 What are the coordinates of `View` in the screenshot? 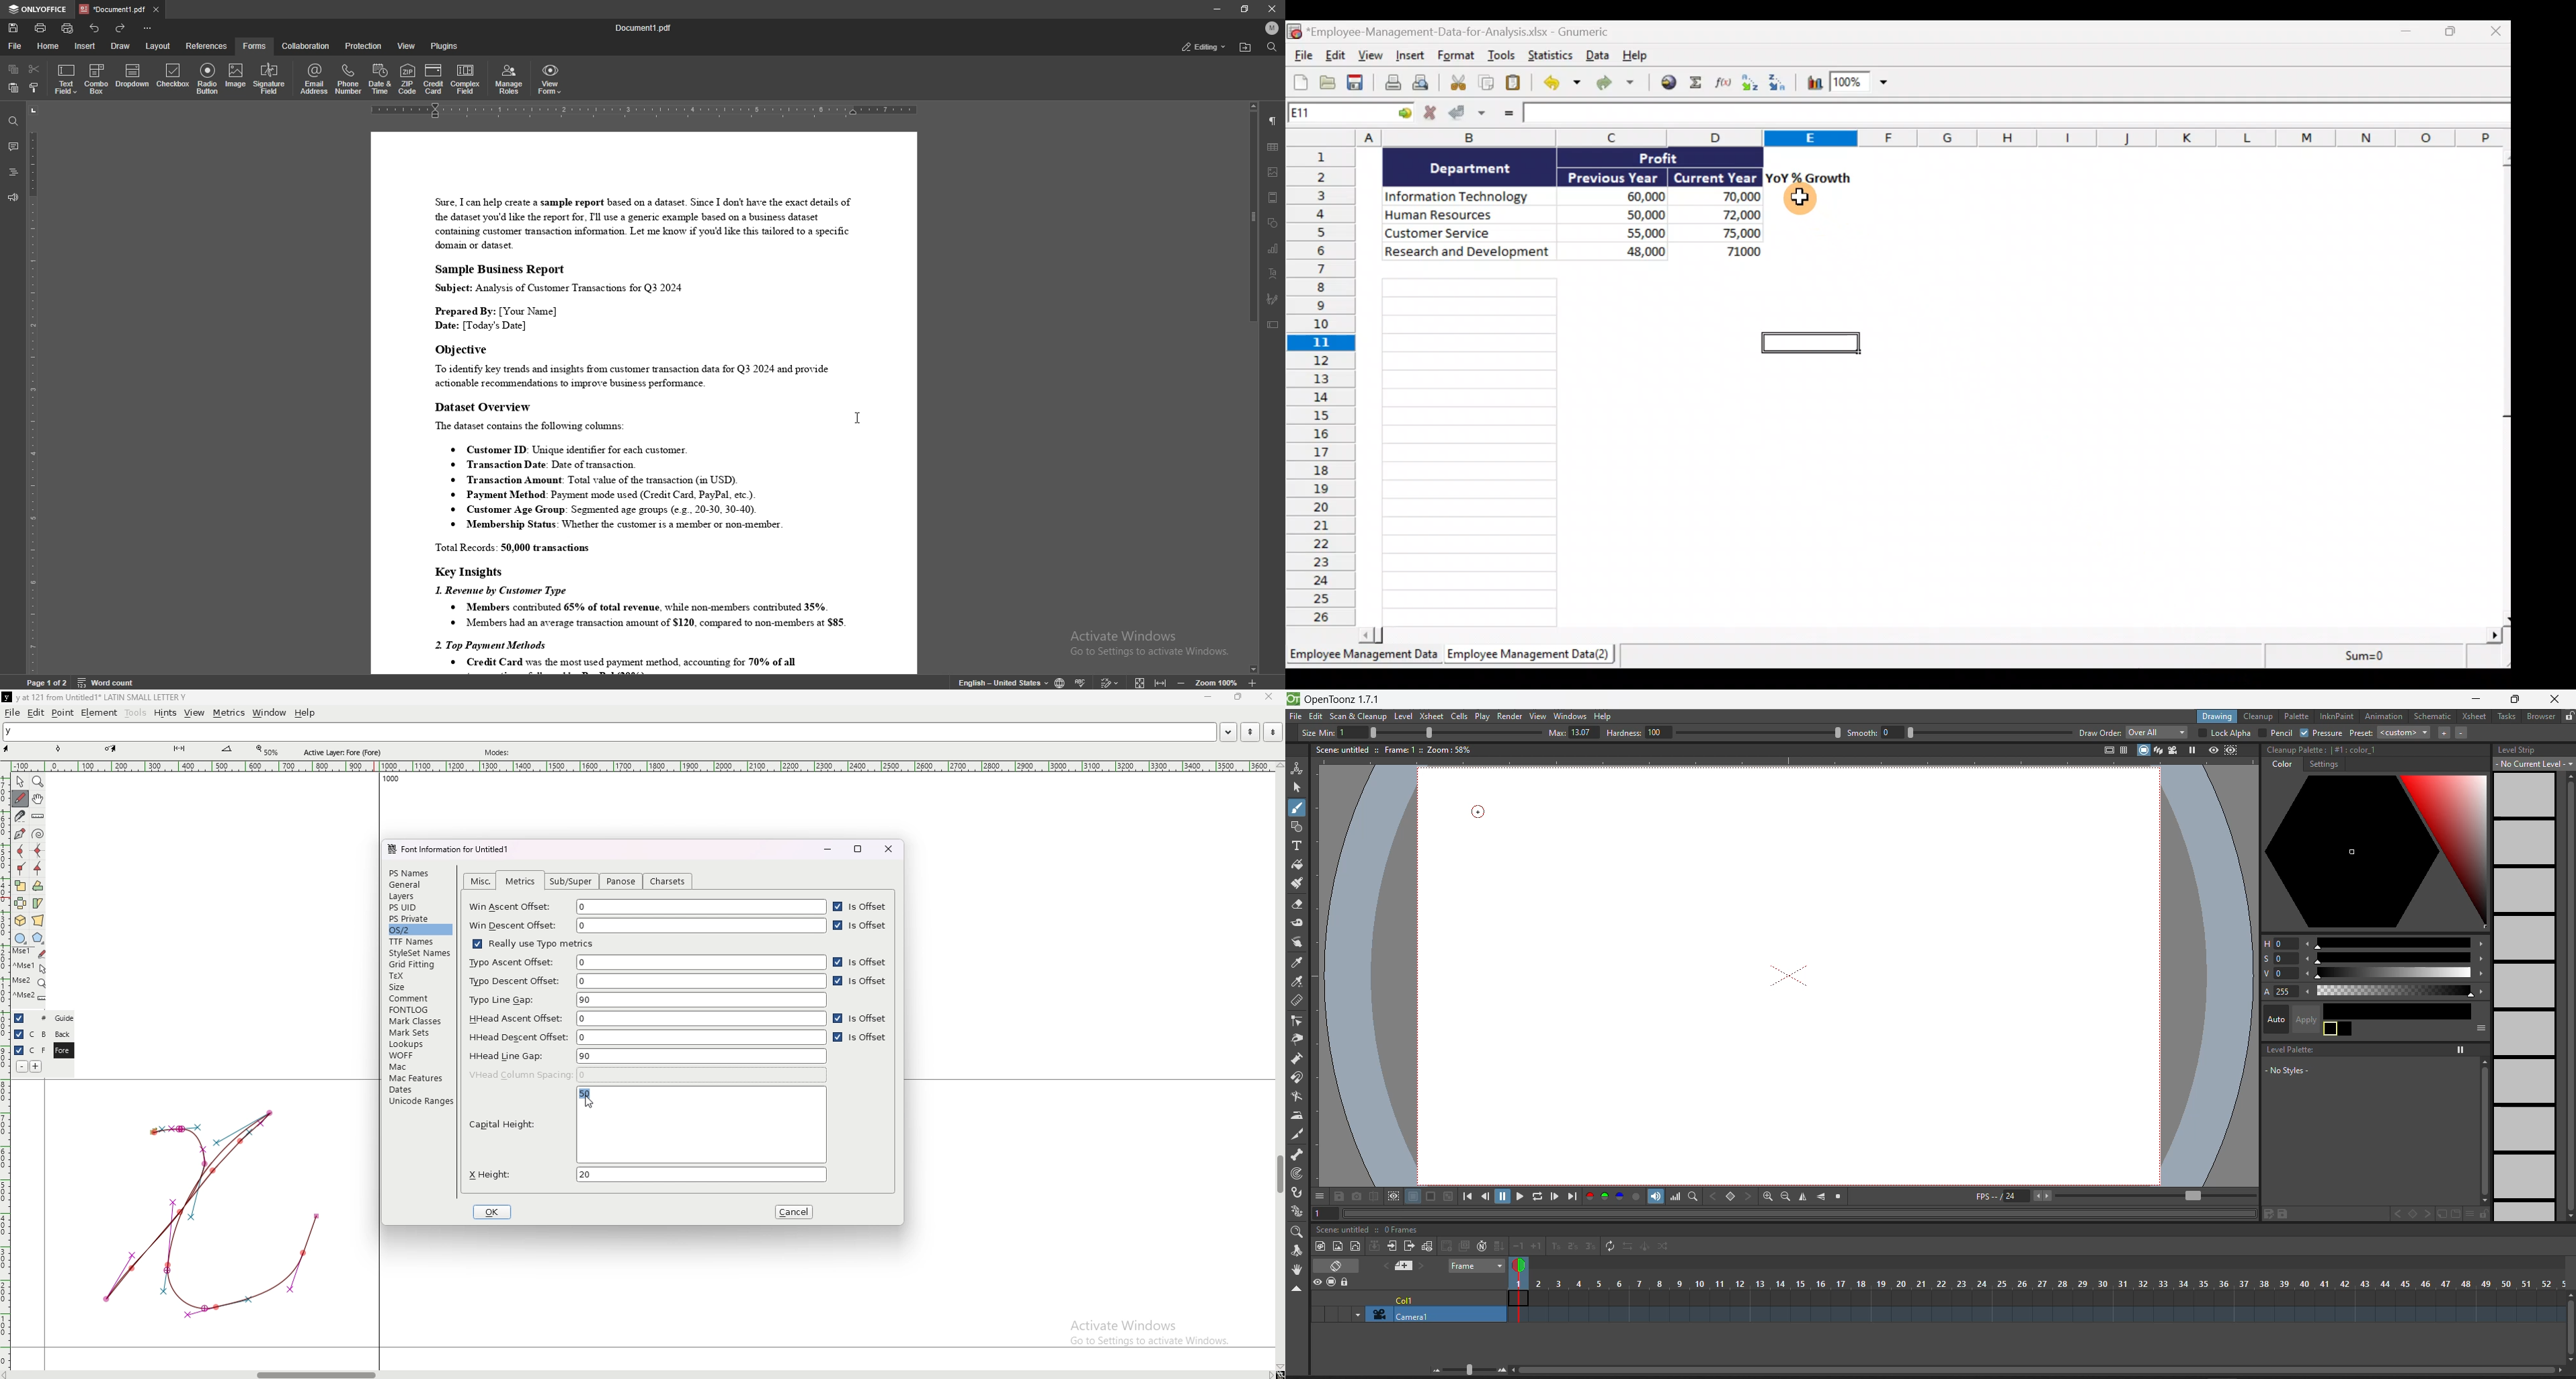 It's located at (1369, 55).